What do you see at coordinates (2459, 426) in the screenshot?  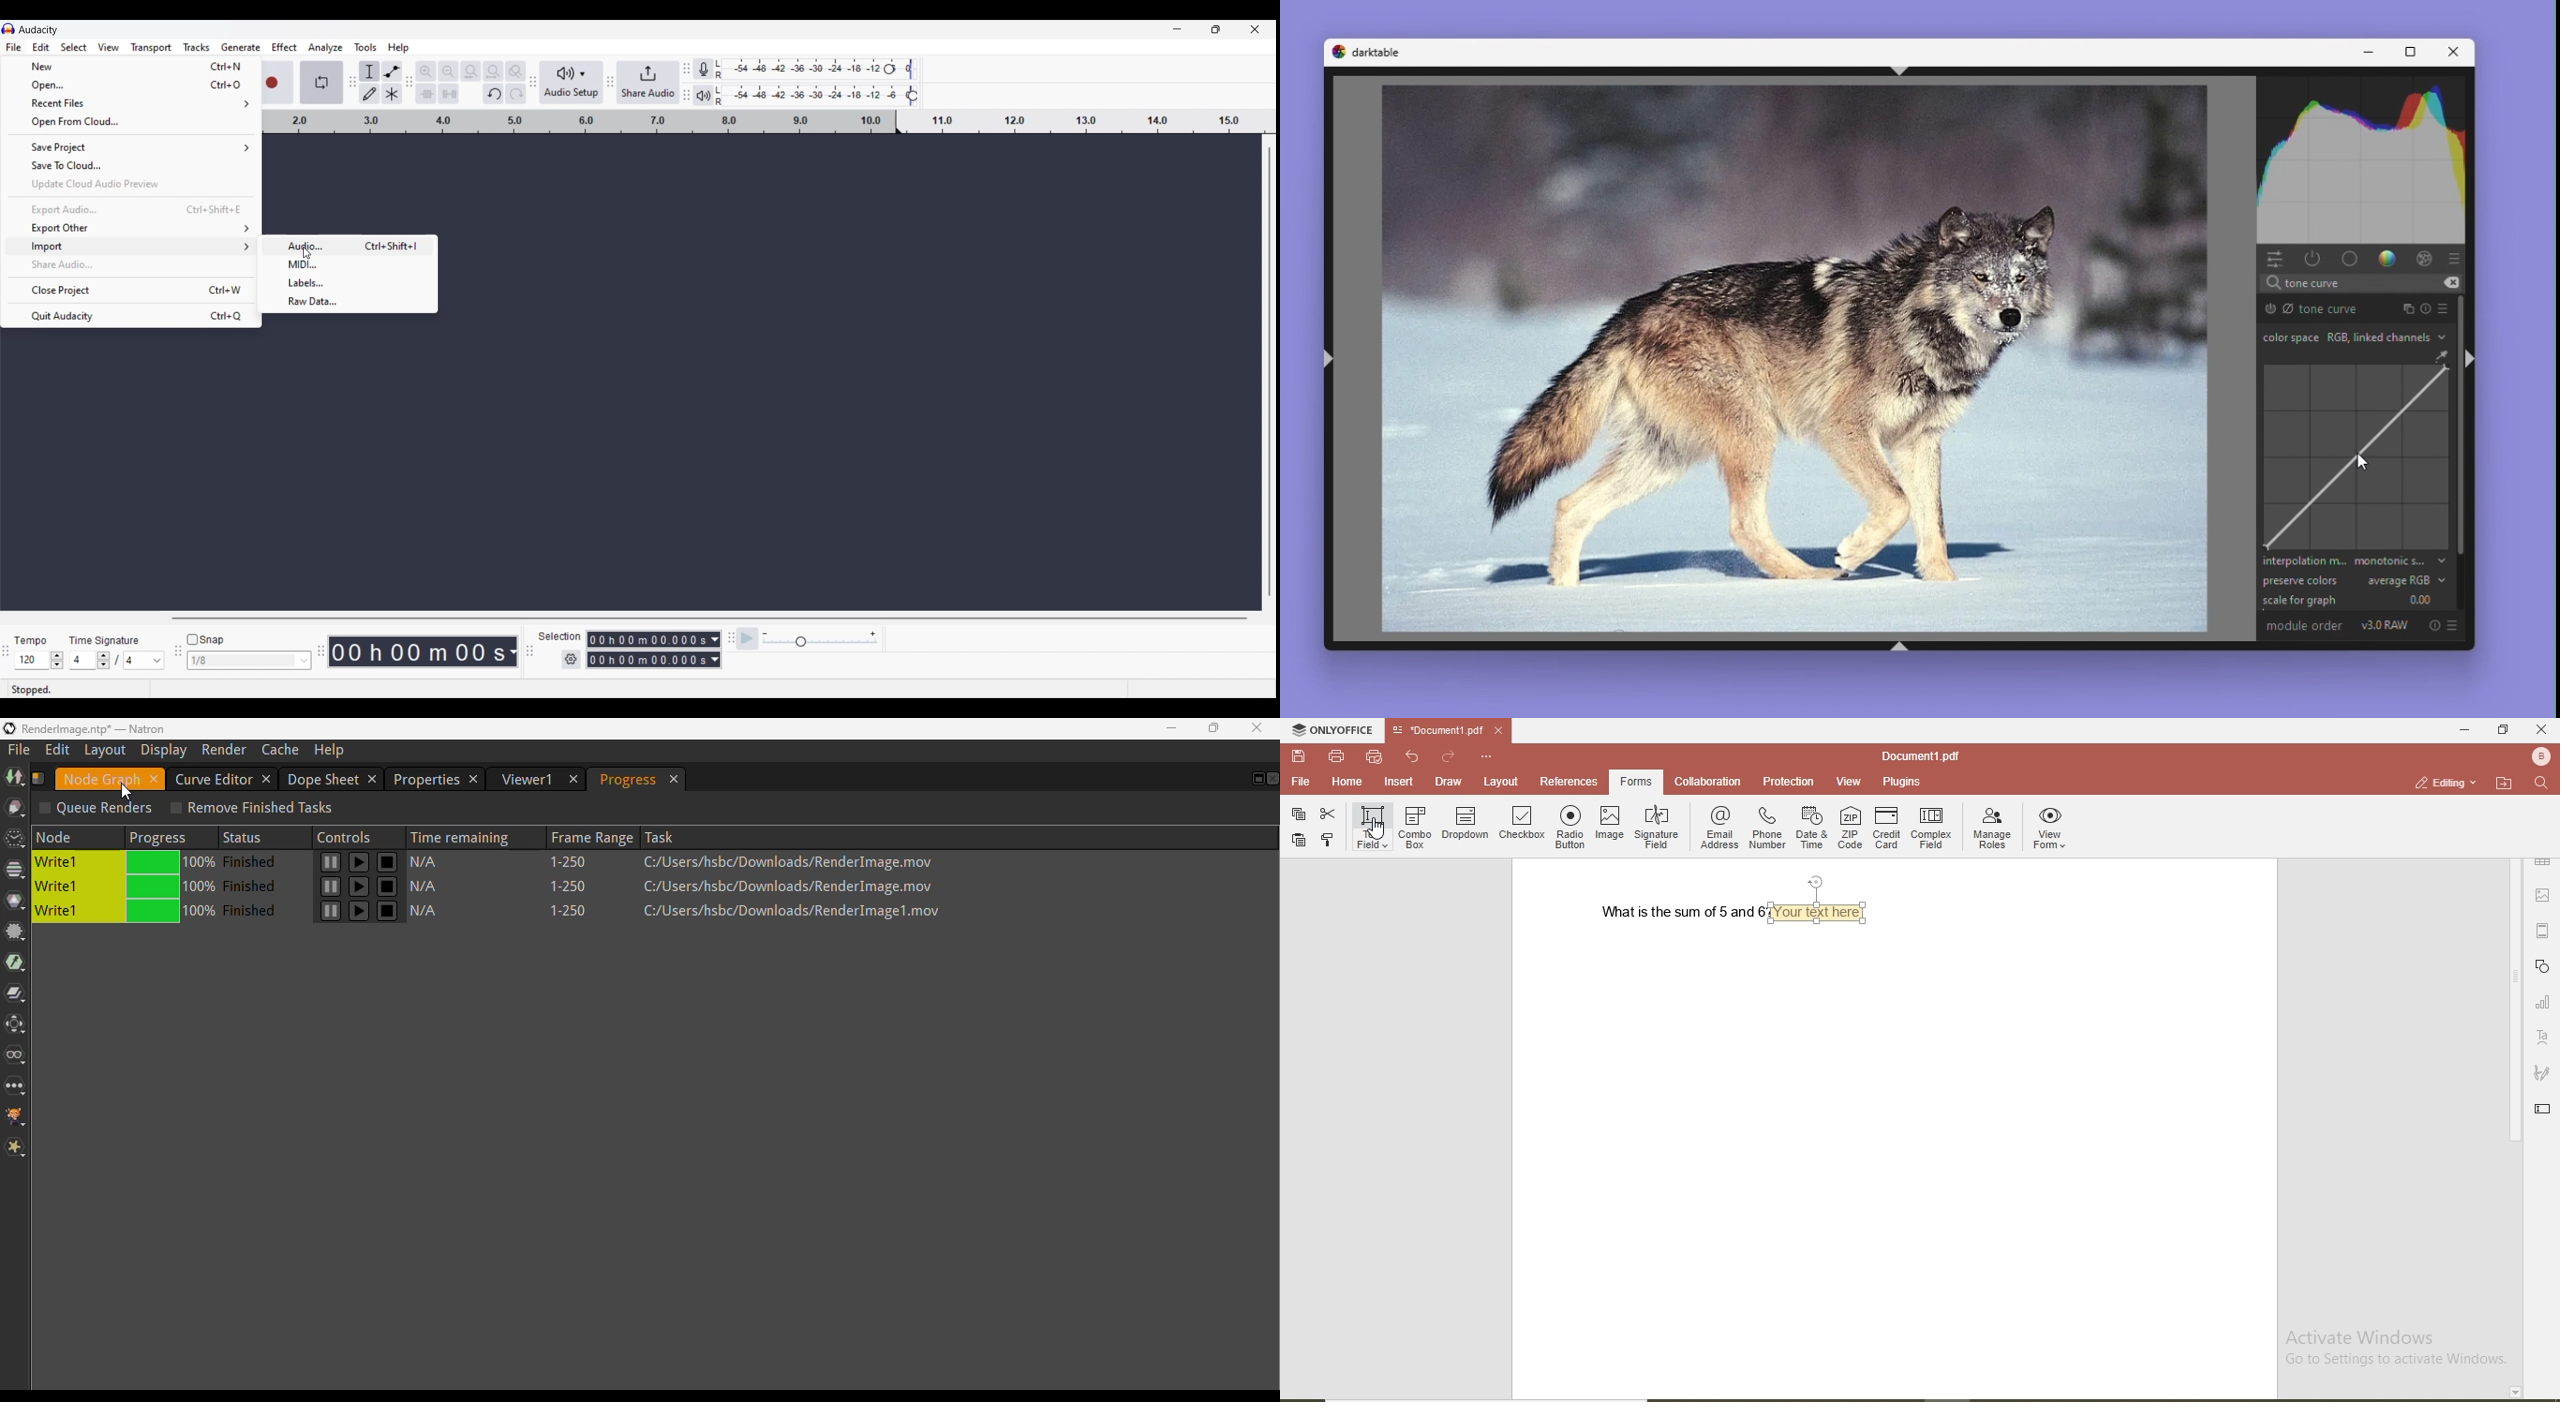 I see `Vertical scrollbar` at bounding box center [2459, 426].